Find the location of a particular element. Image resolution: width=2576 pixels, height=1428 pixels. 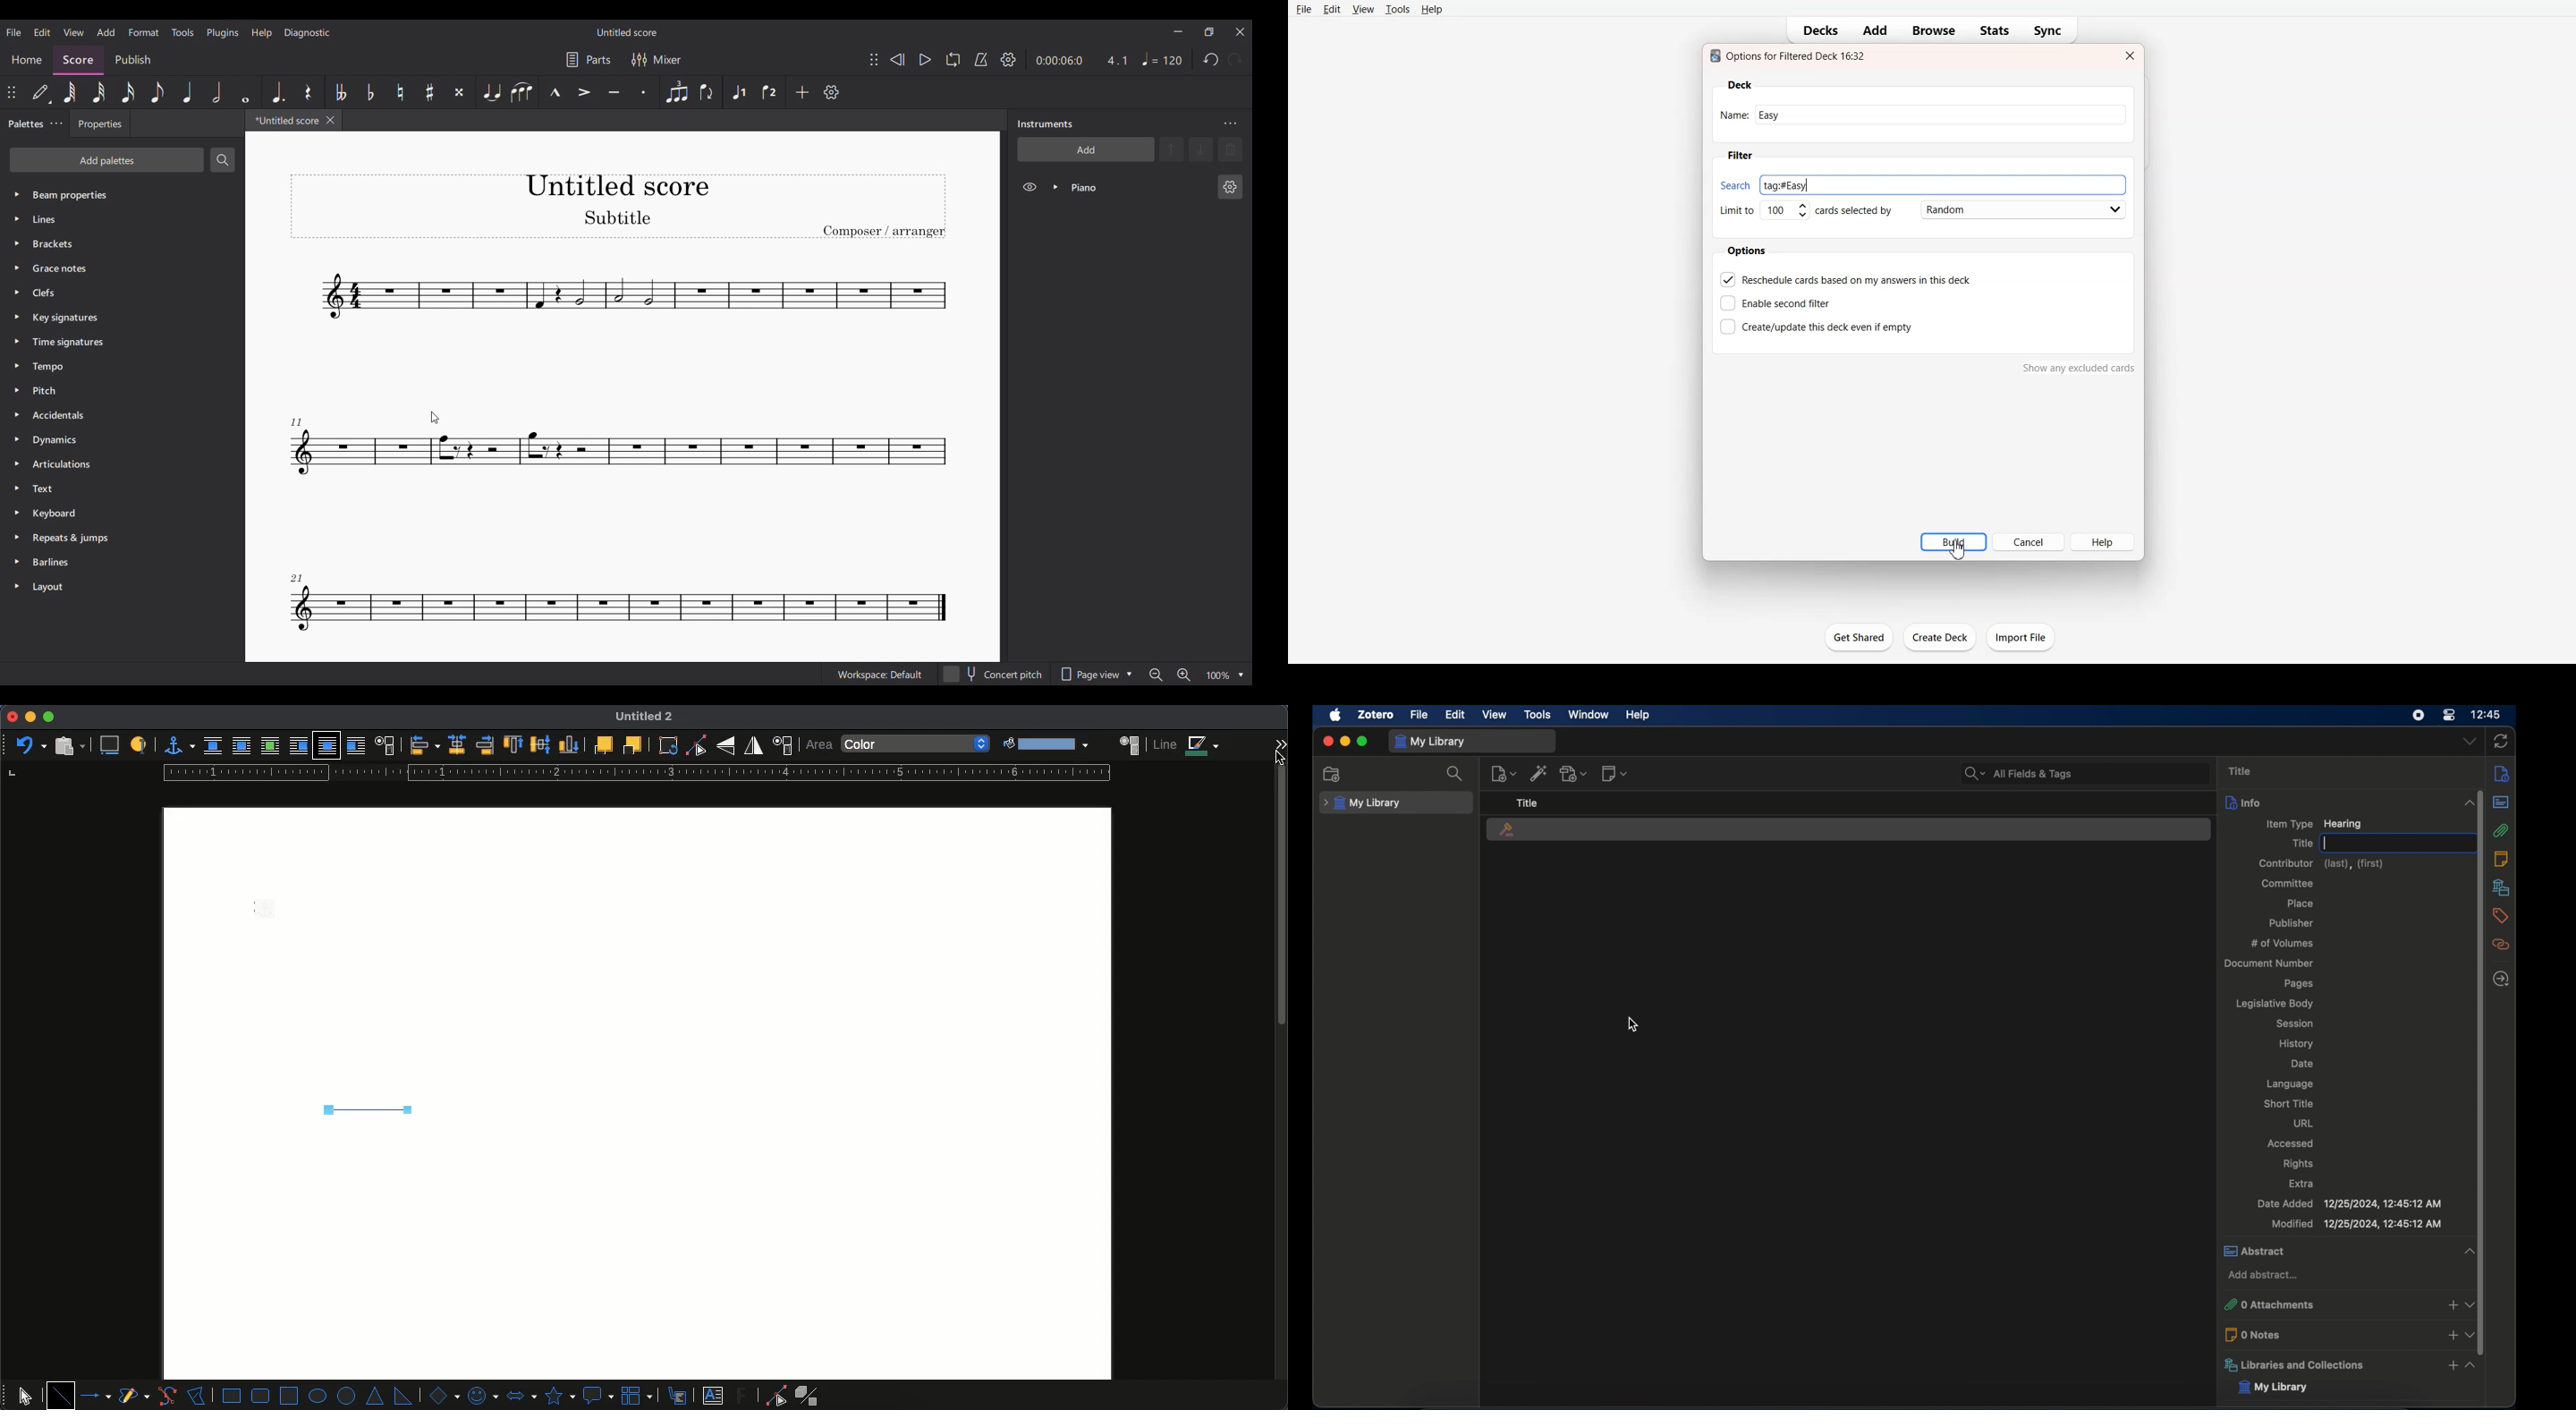

paste is located at coordinates (68, 745).